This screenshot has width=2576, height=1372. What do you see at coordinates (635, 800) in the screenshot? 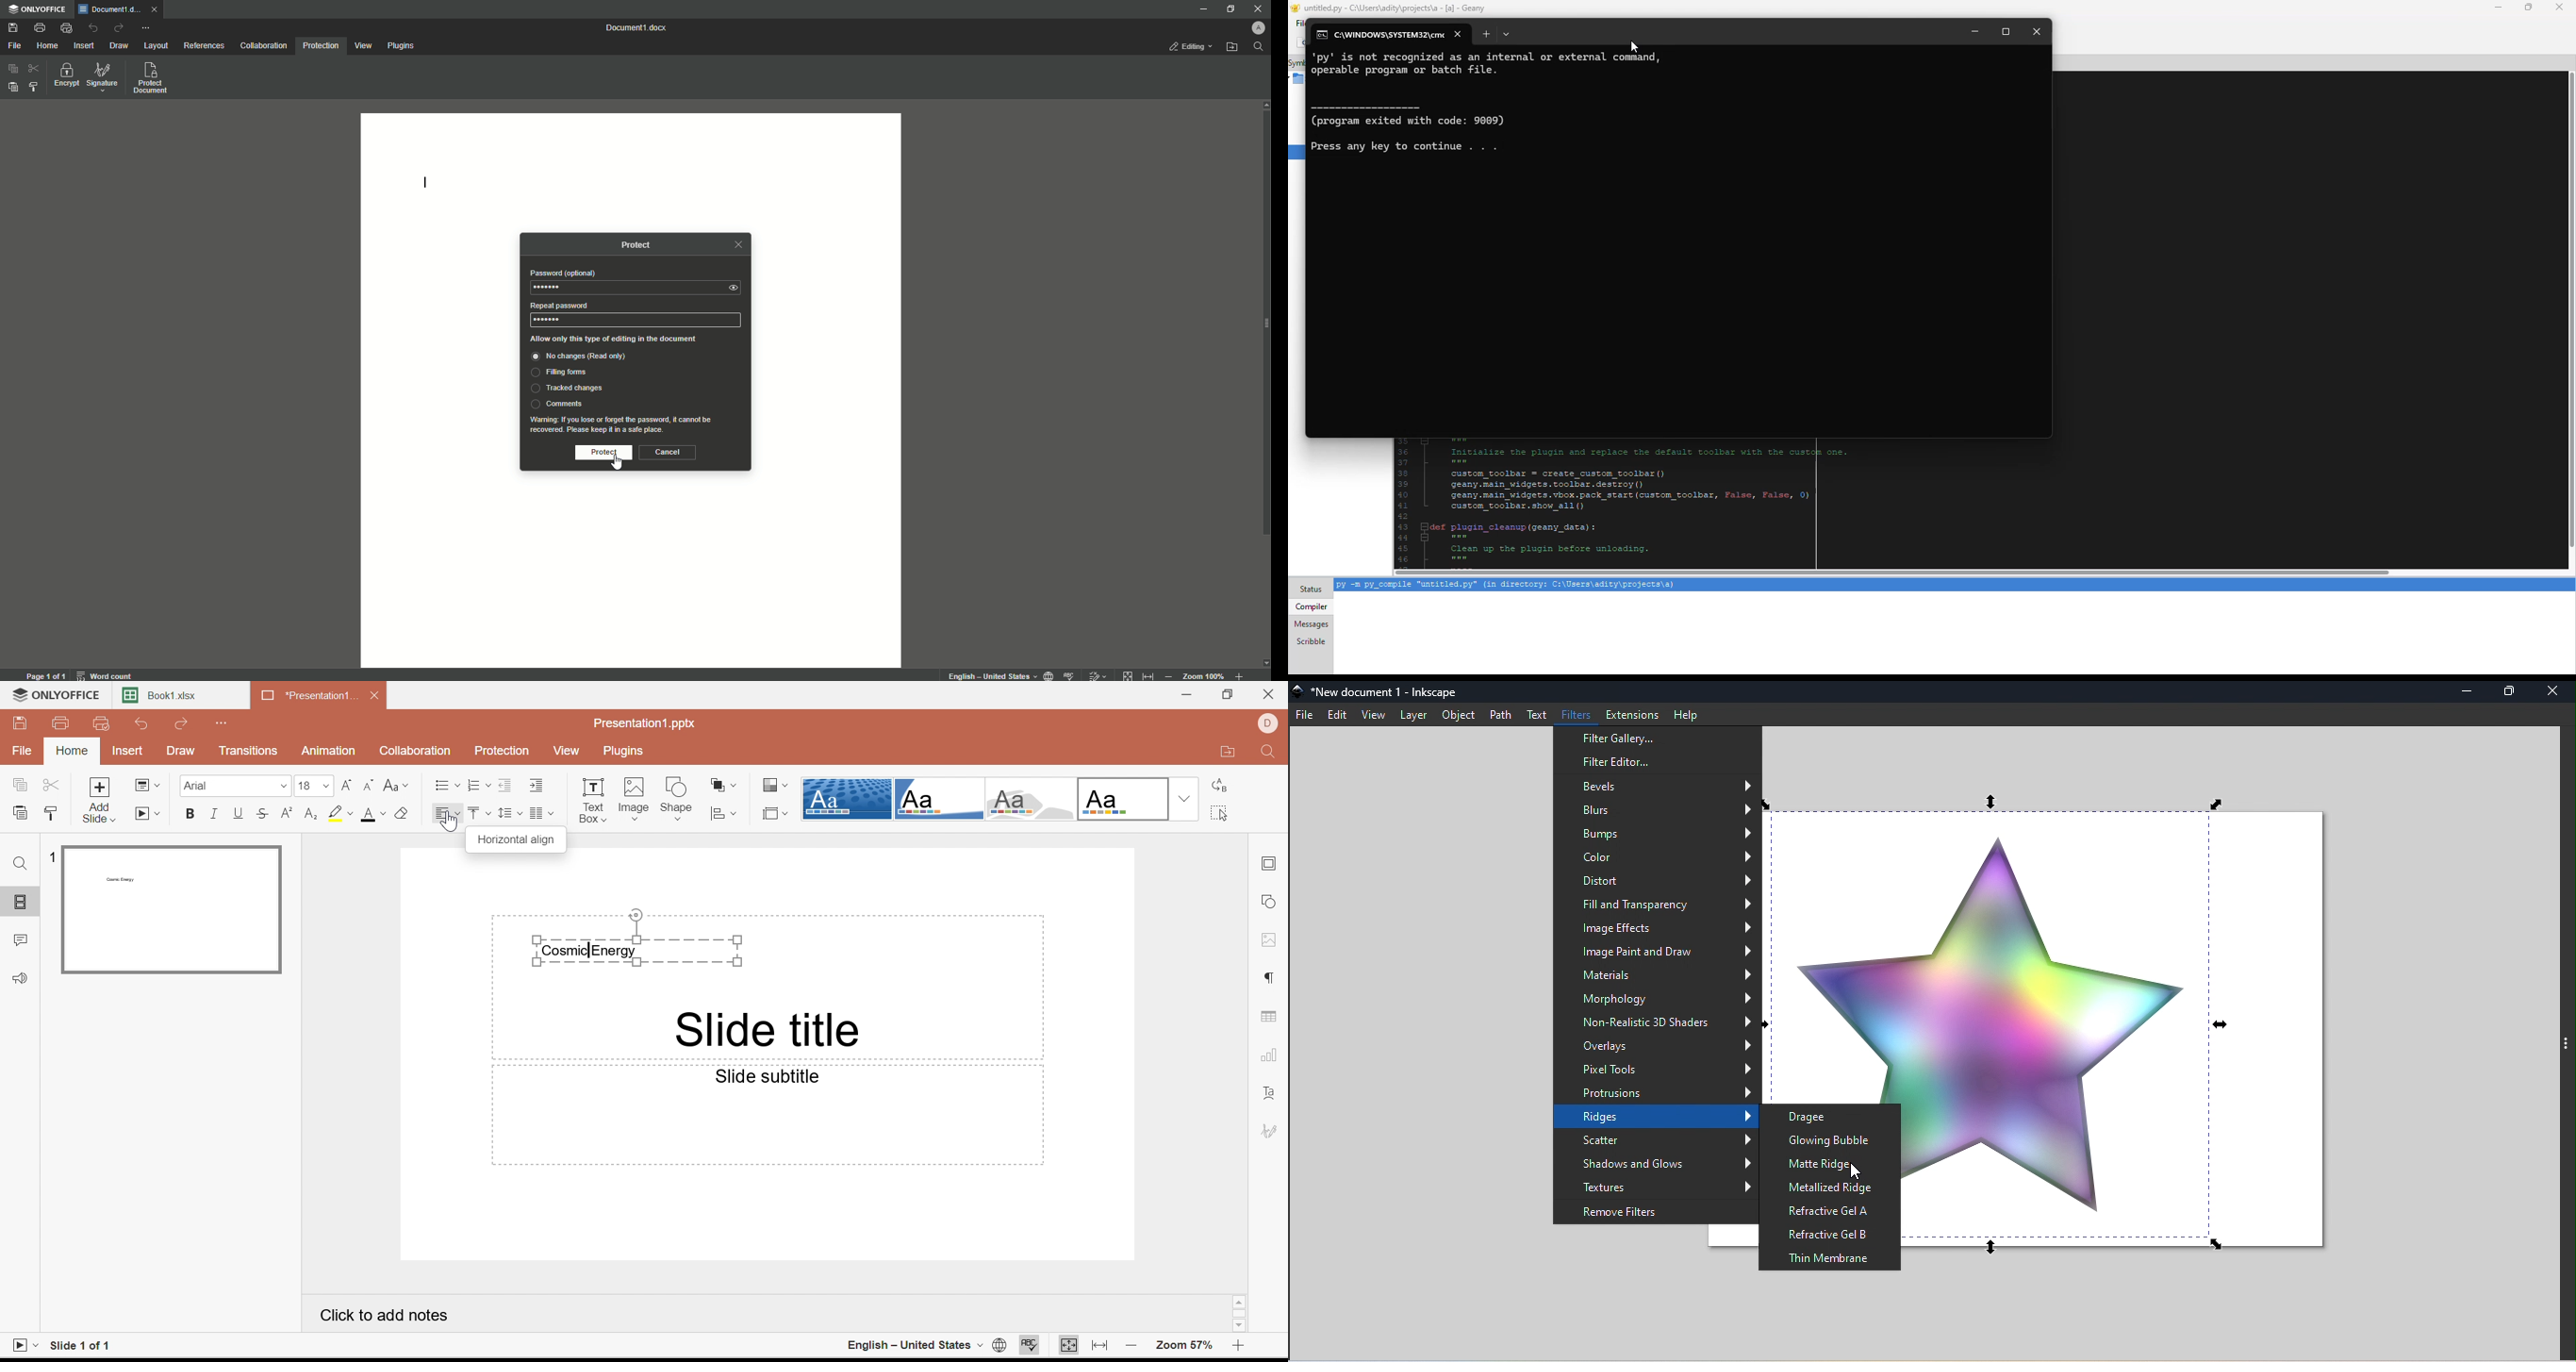
I see `Image` at bounding box center [635, 800].